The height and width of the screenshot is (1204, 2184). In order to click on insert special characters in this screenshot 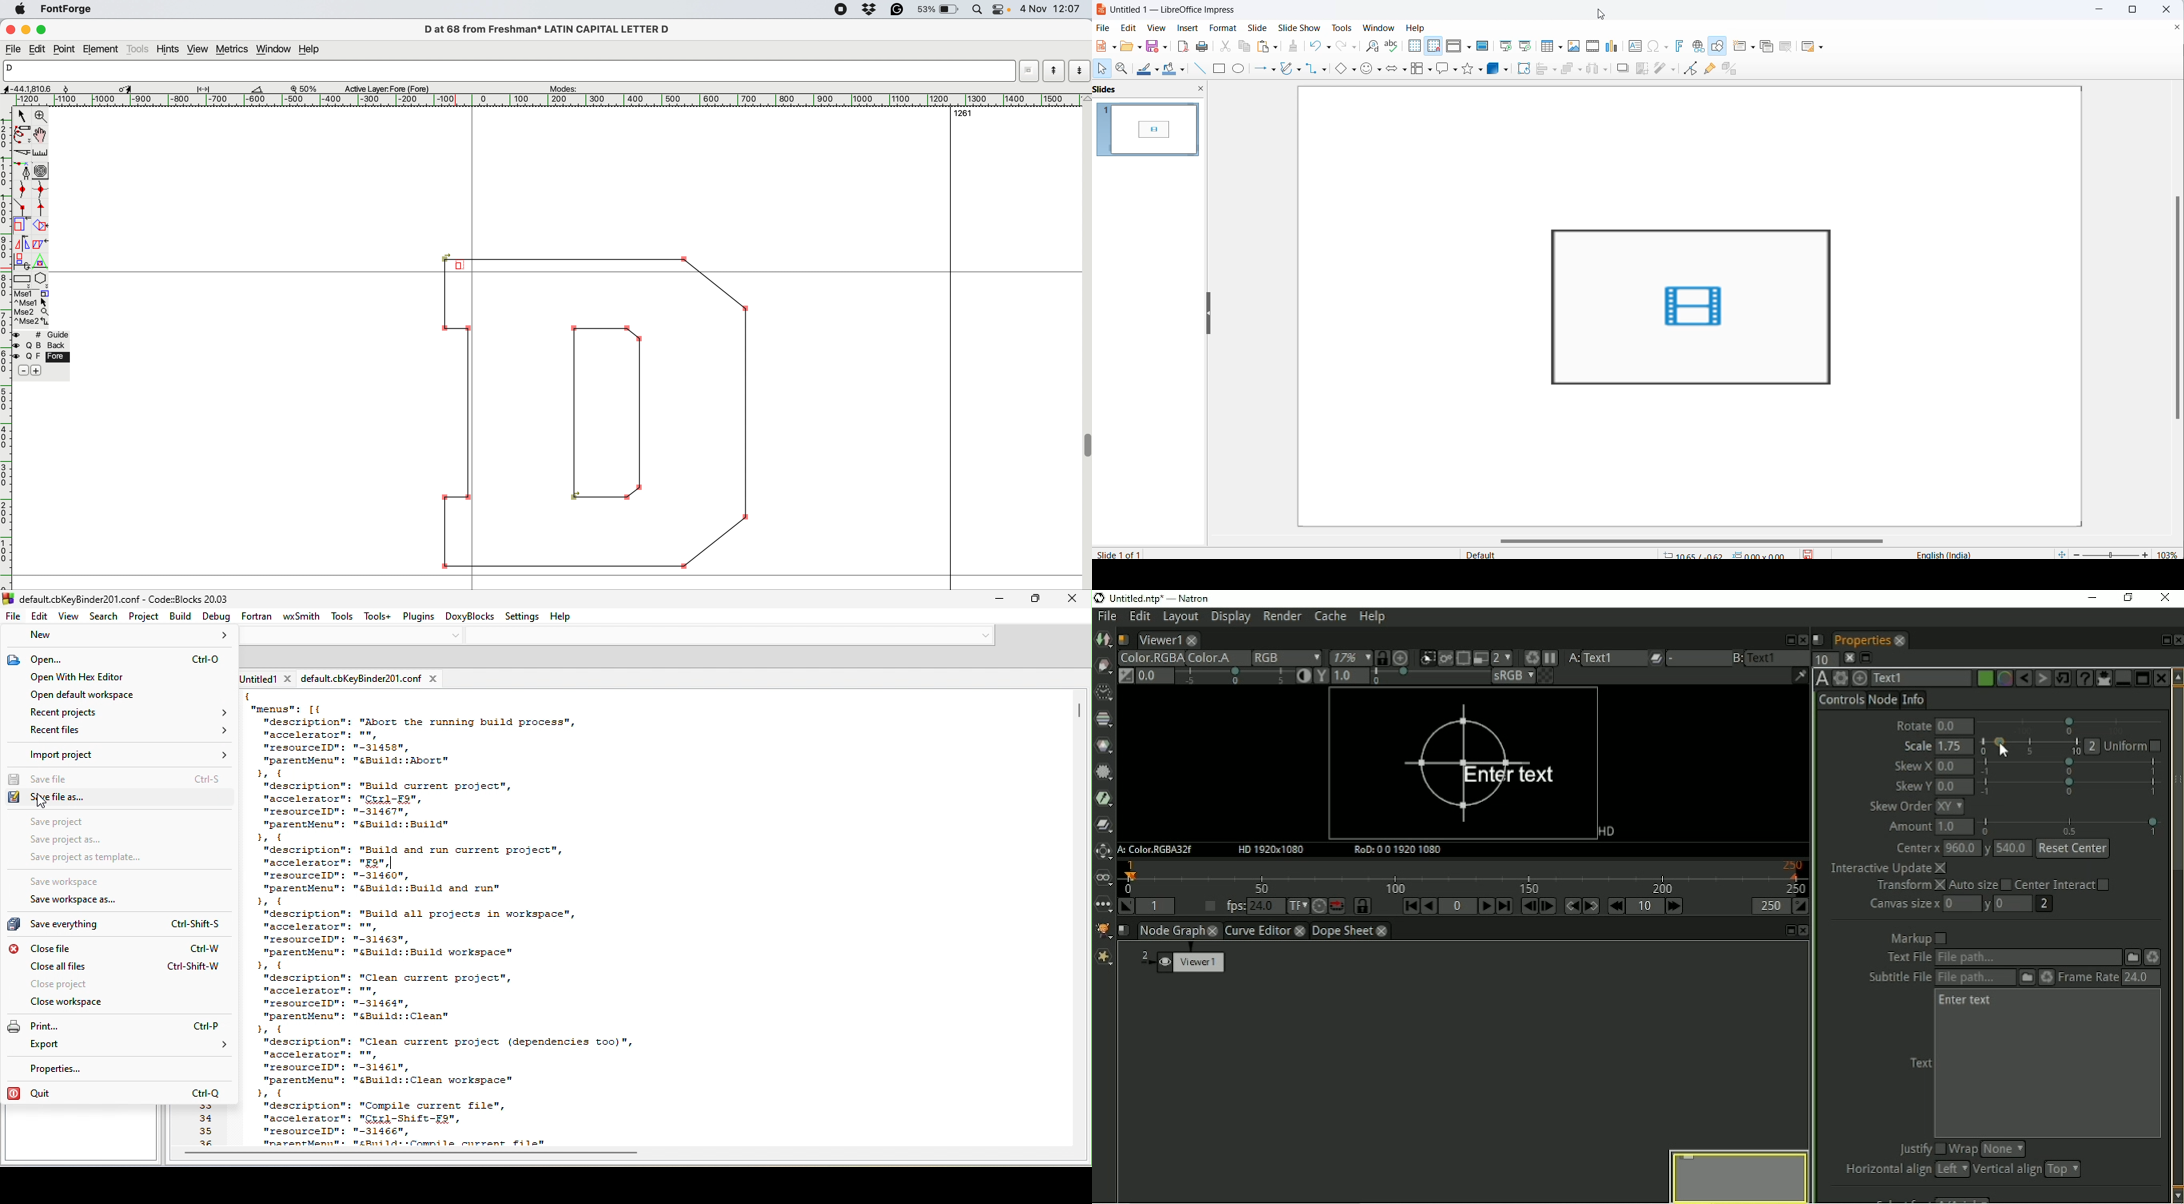, I will do `click(1653, 47)`.